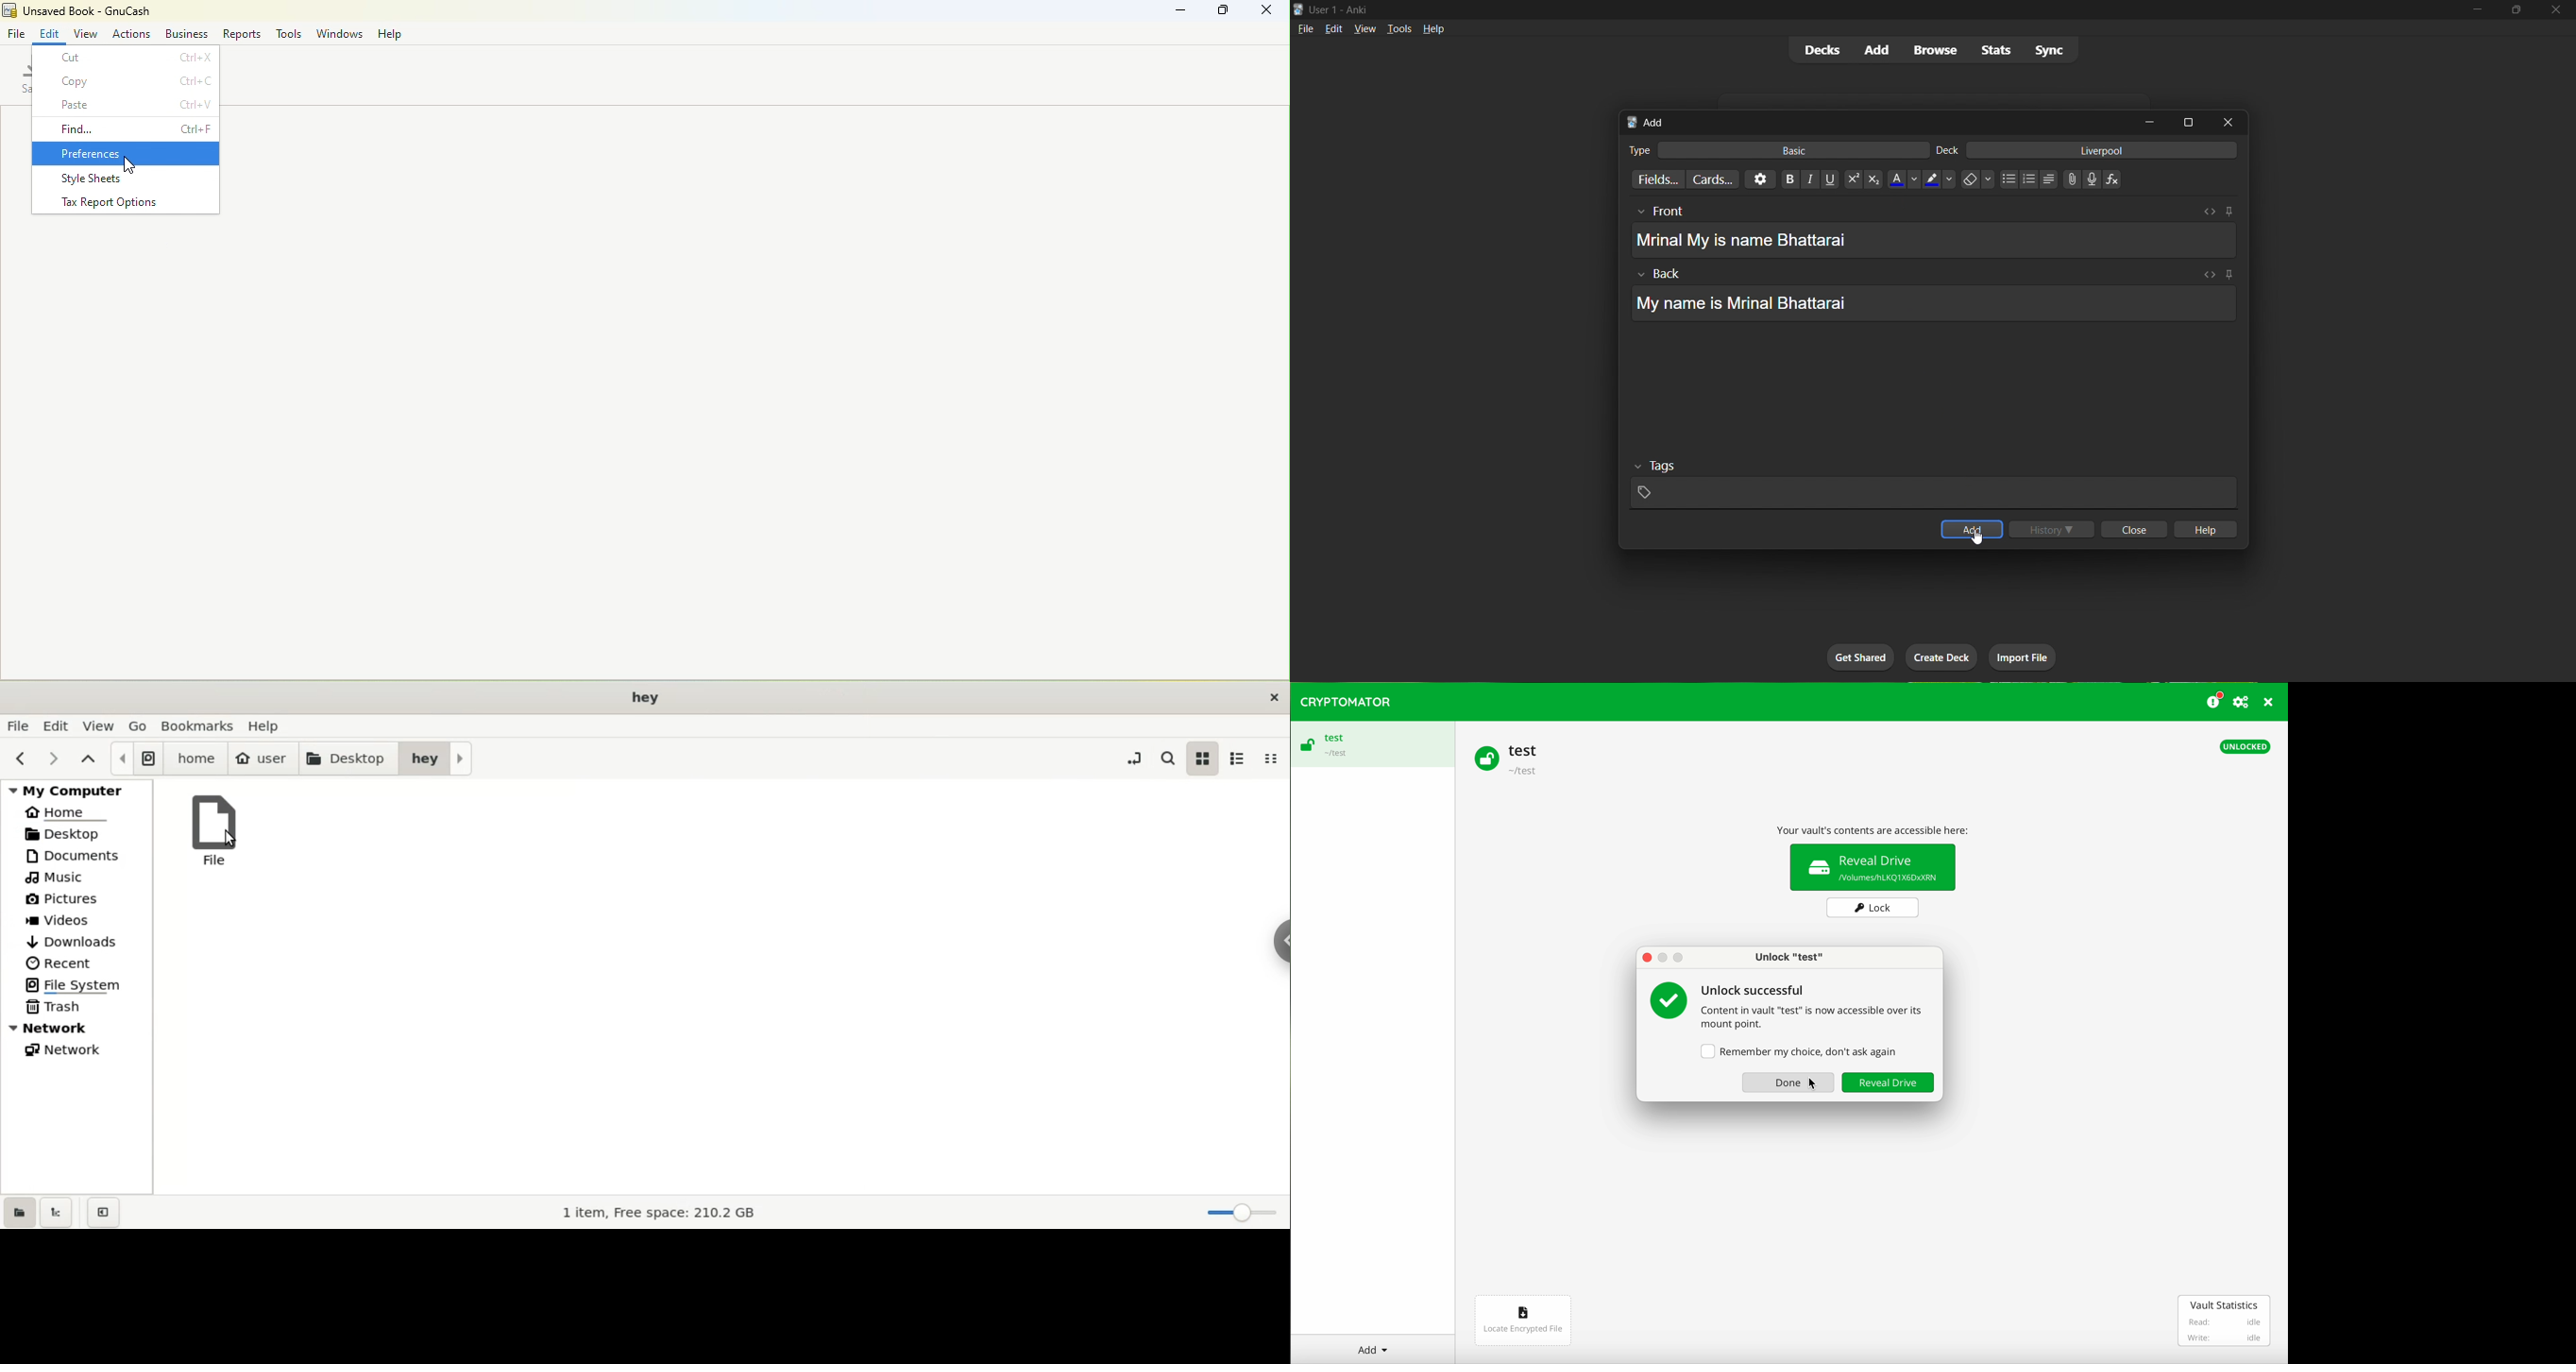 This screenshot has height=1372, width=2576. Describe the element at coordinates (1869, 120) in the screenshot. I see `add title bar` at that location.